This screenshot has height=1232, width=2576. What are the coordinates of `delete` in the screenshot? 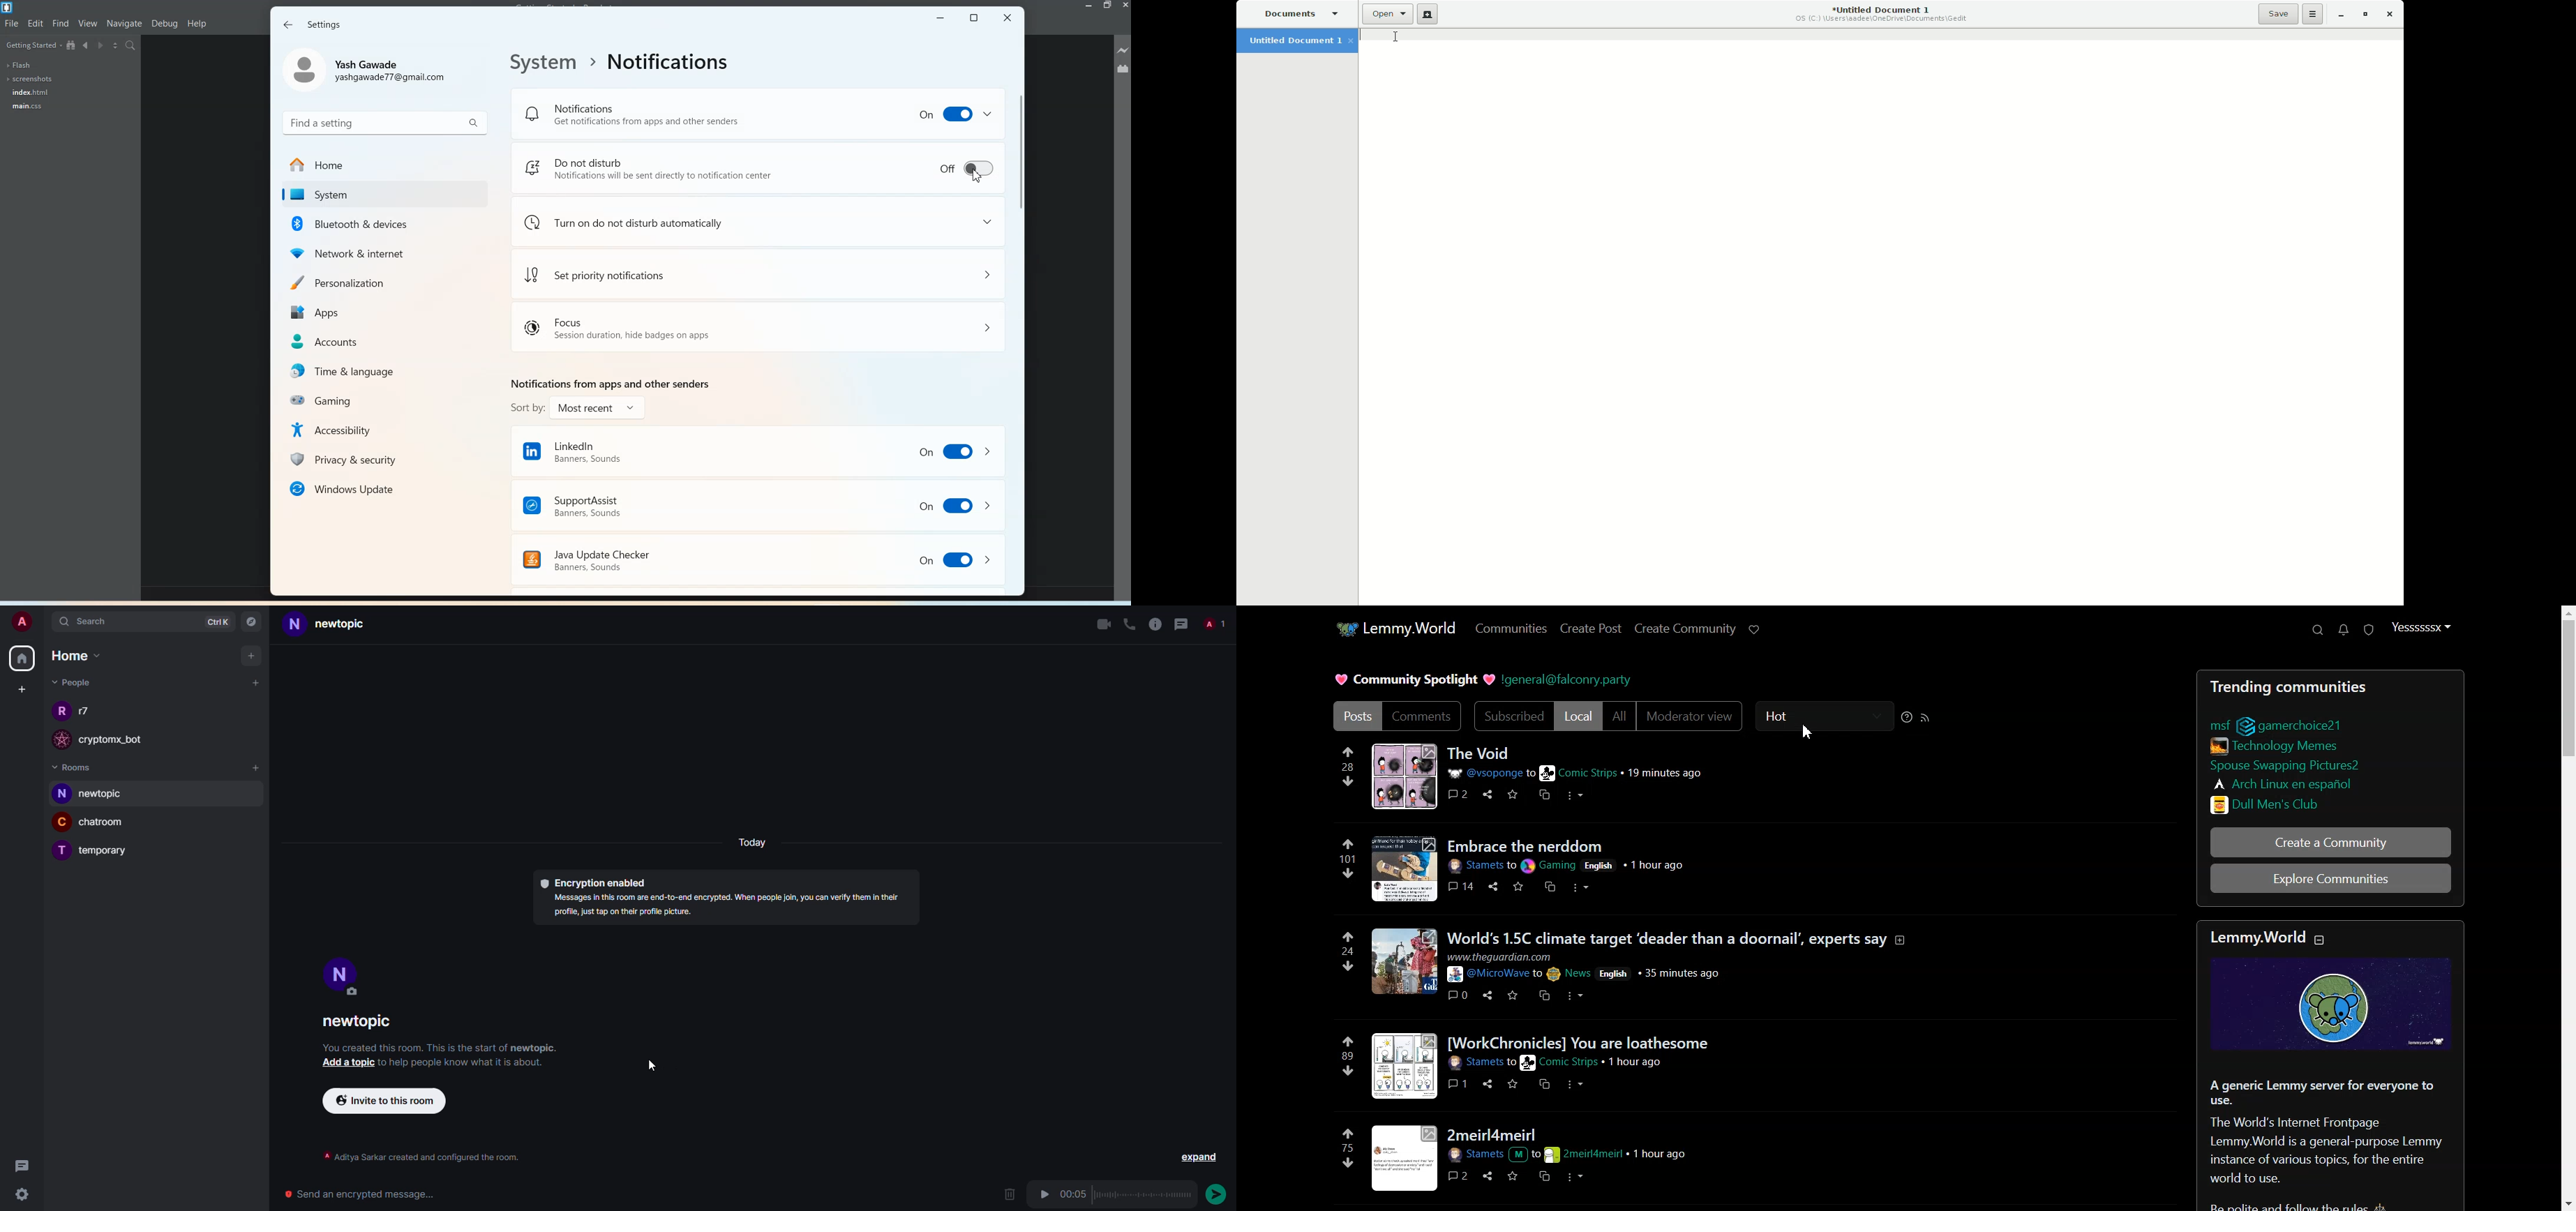 It's located at (1008, 1195).